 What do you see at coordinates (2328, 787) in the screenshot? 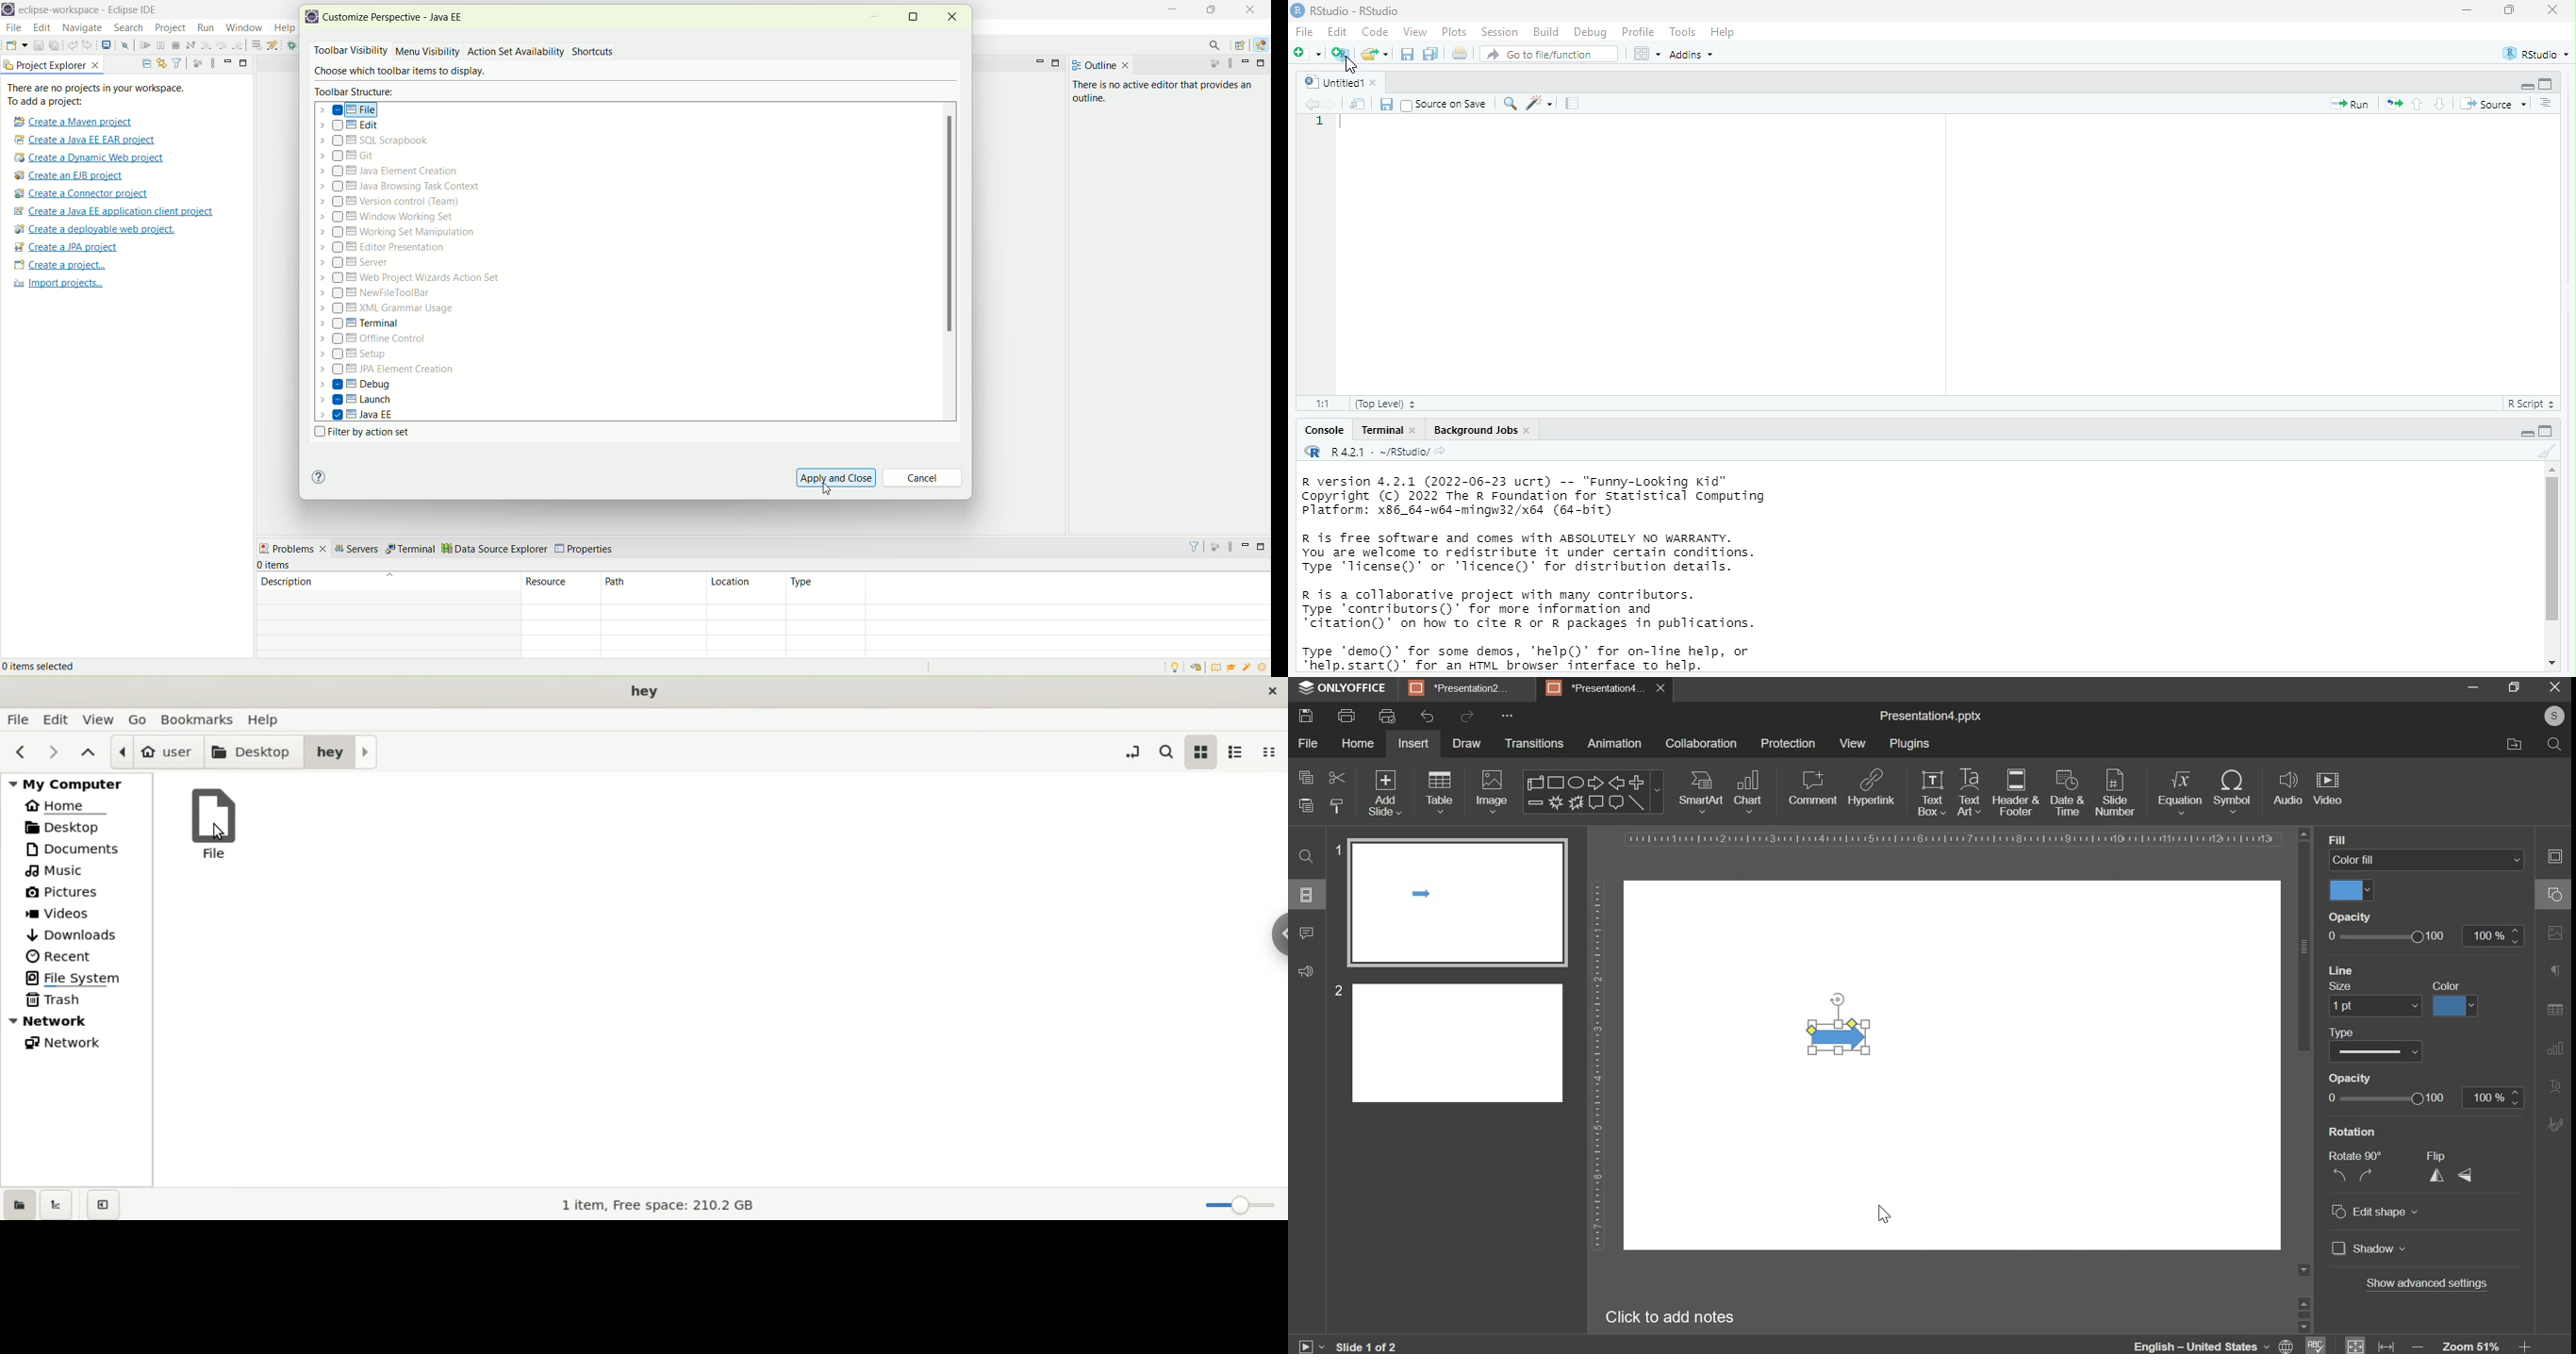
I see `video` at bounding box center [2328, 787].